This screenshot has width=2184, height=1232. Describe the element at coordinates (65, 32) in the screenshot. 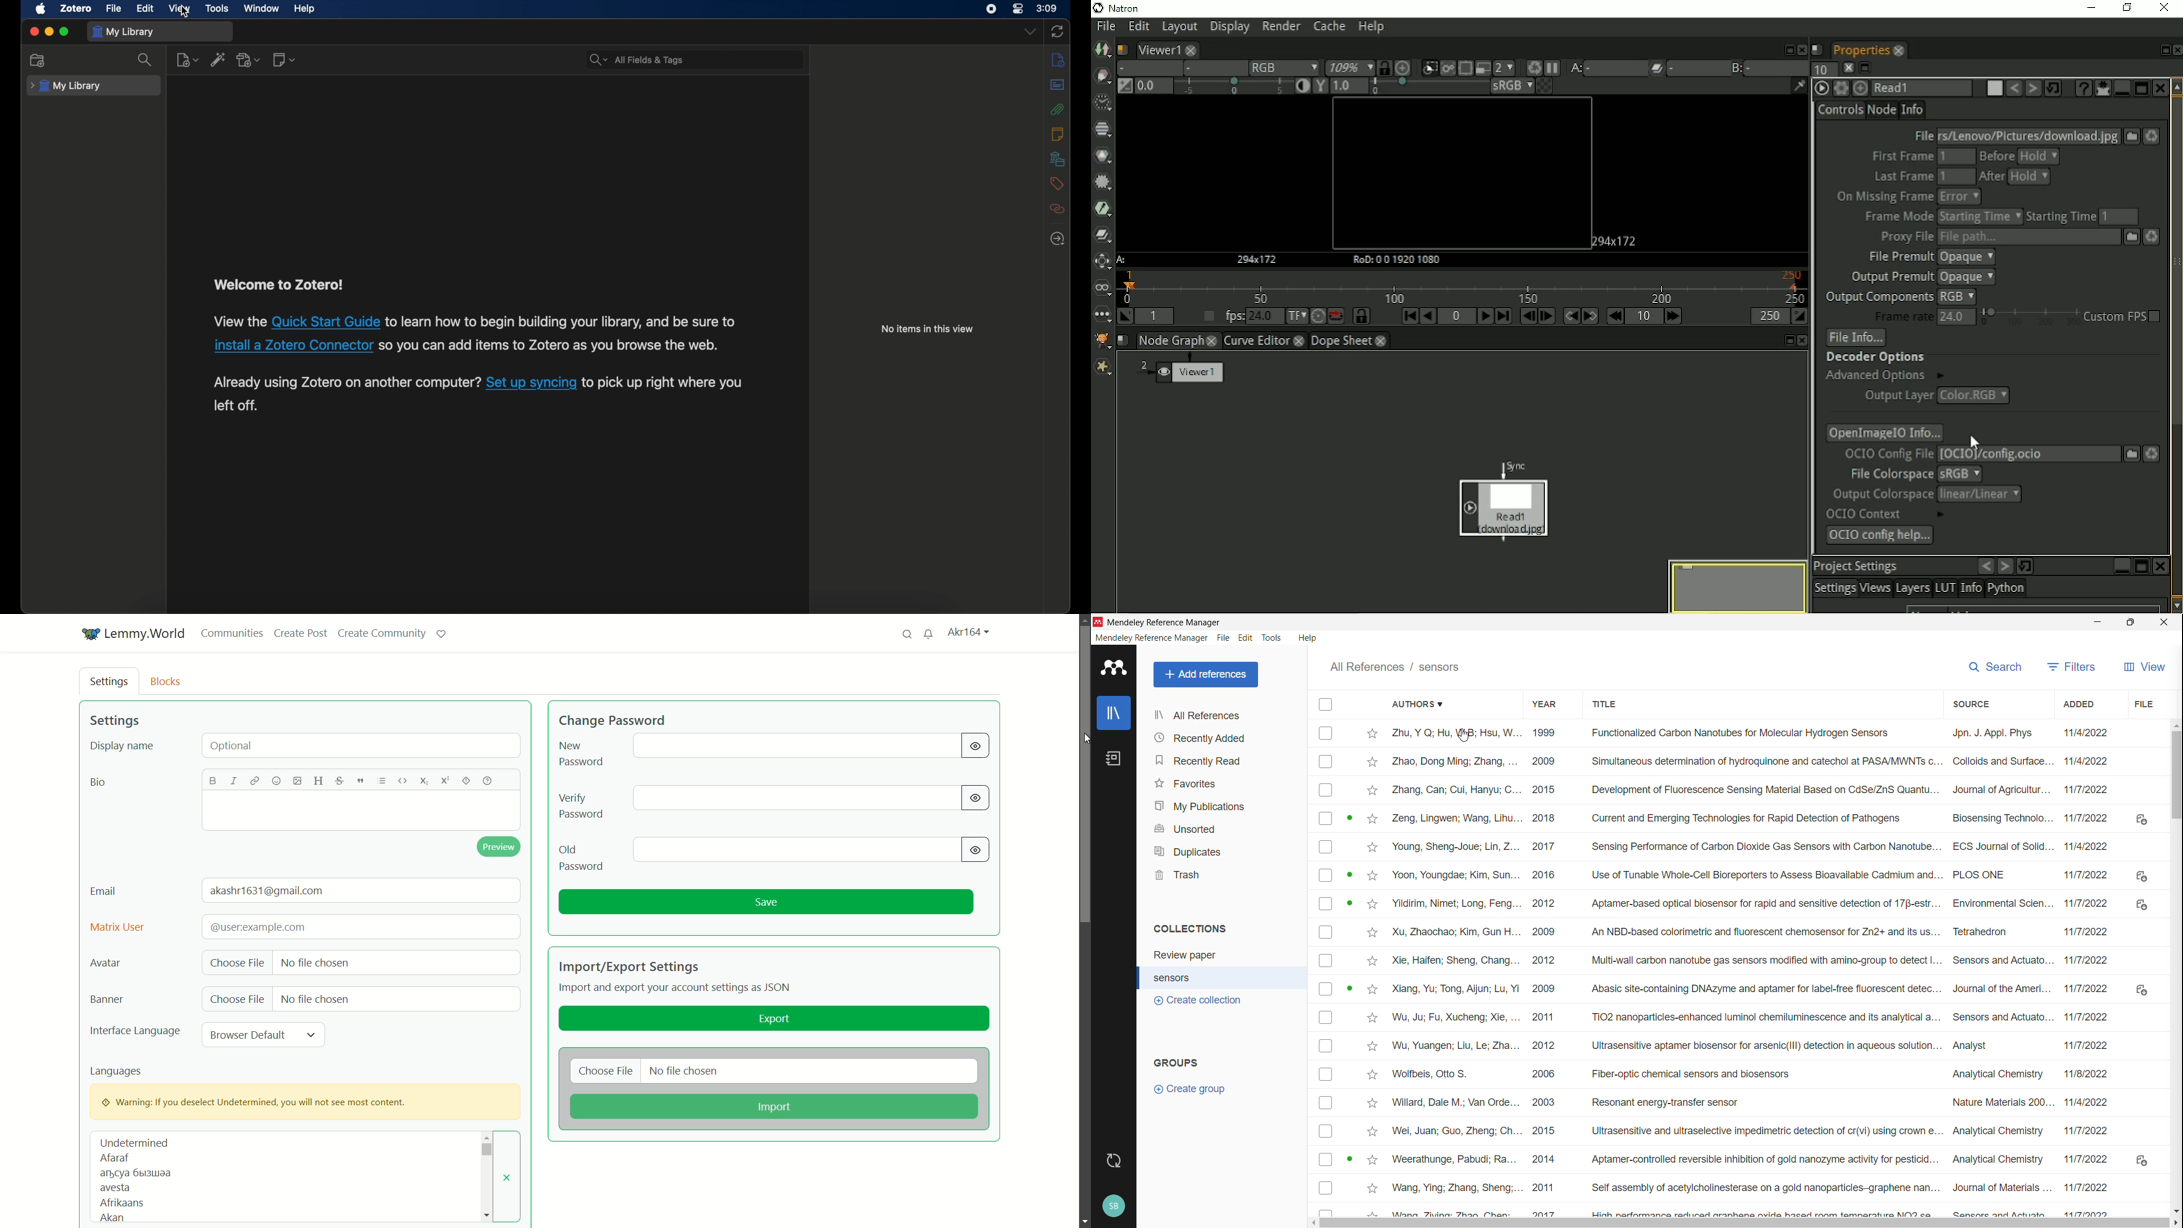

I see `maximize` at that location.